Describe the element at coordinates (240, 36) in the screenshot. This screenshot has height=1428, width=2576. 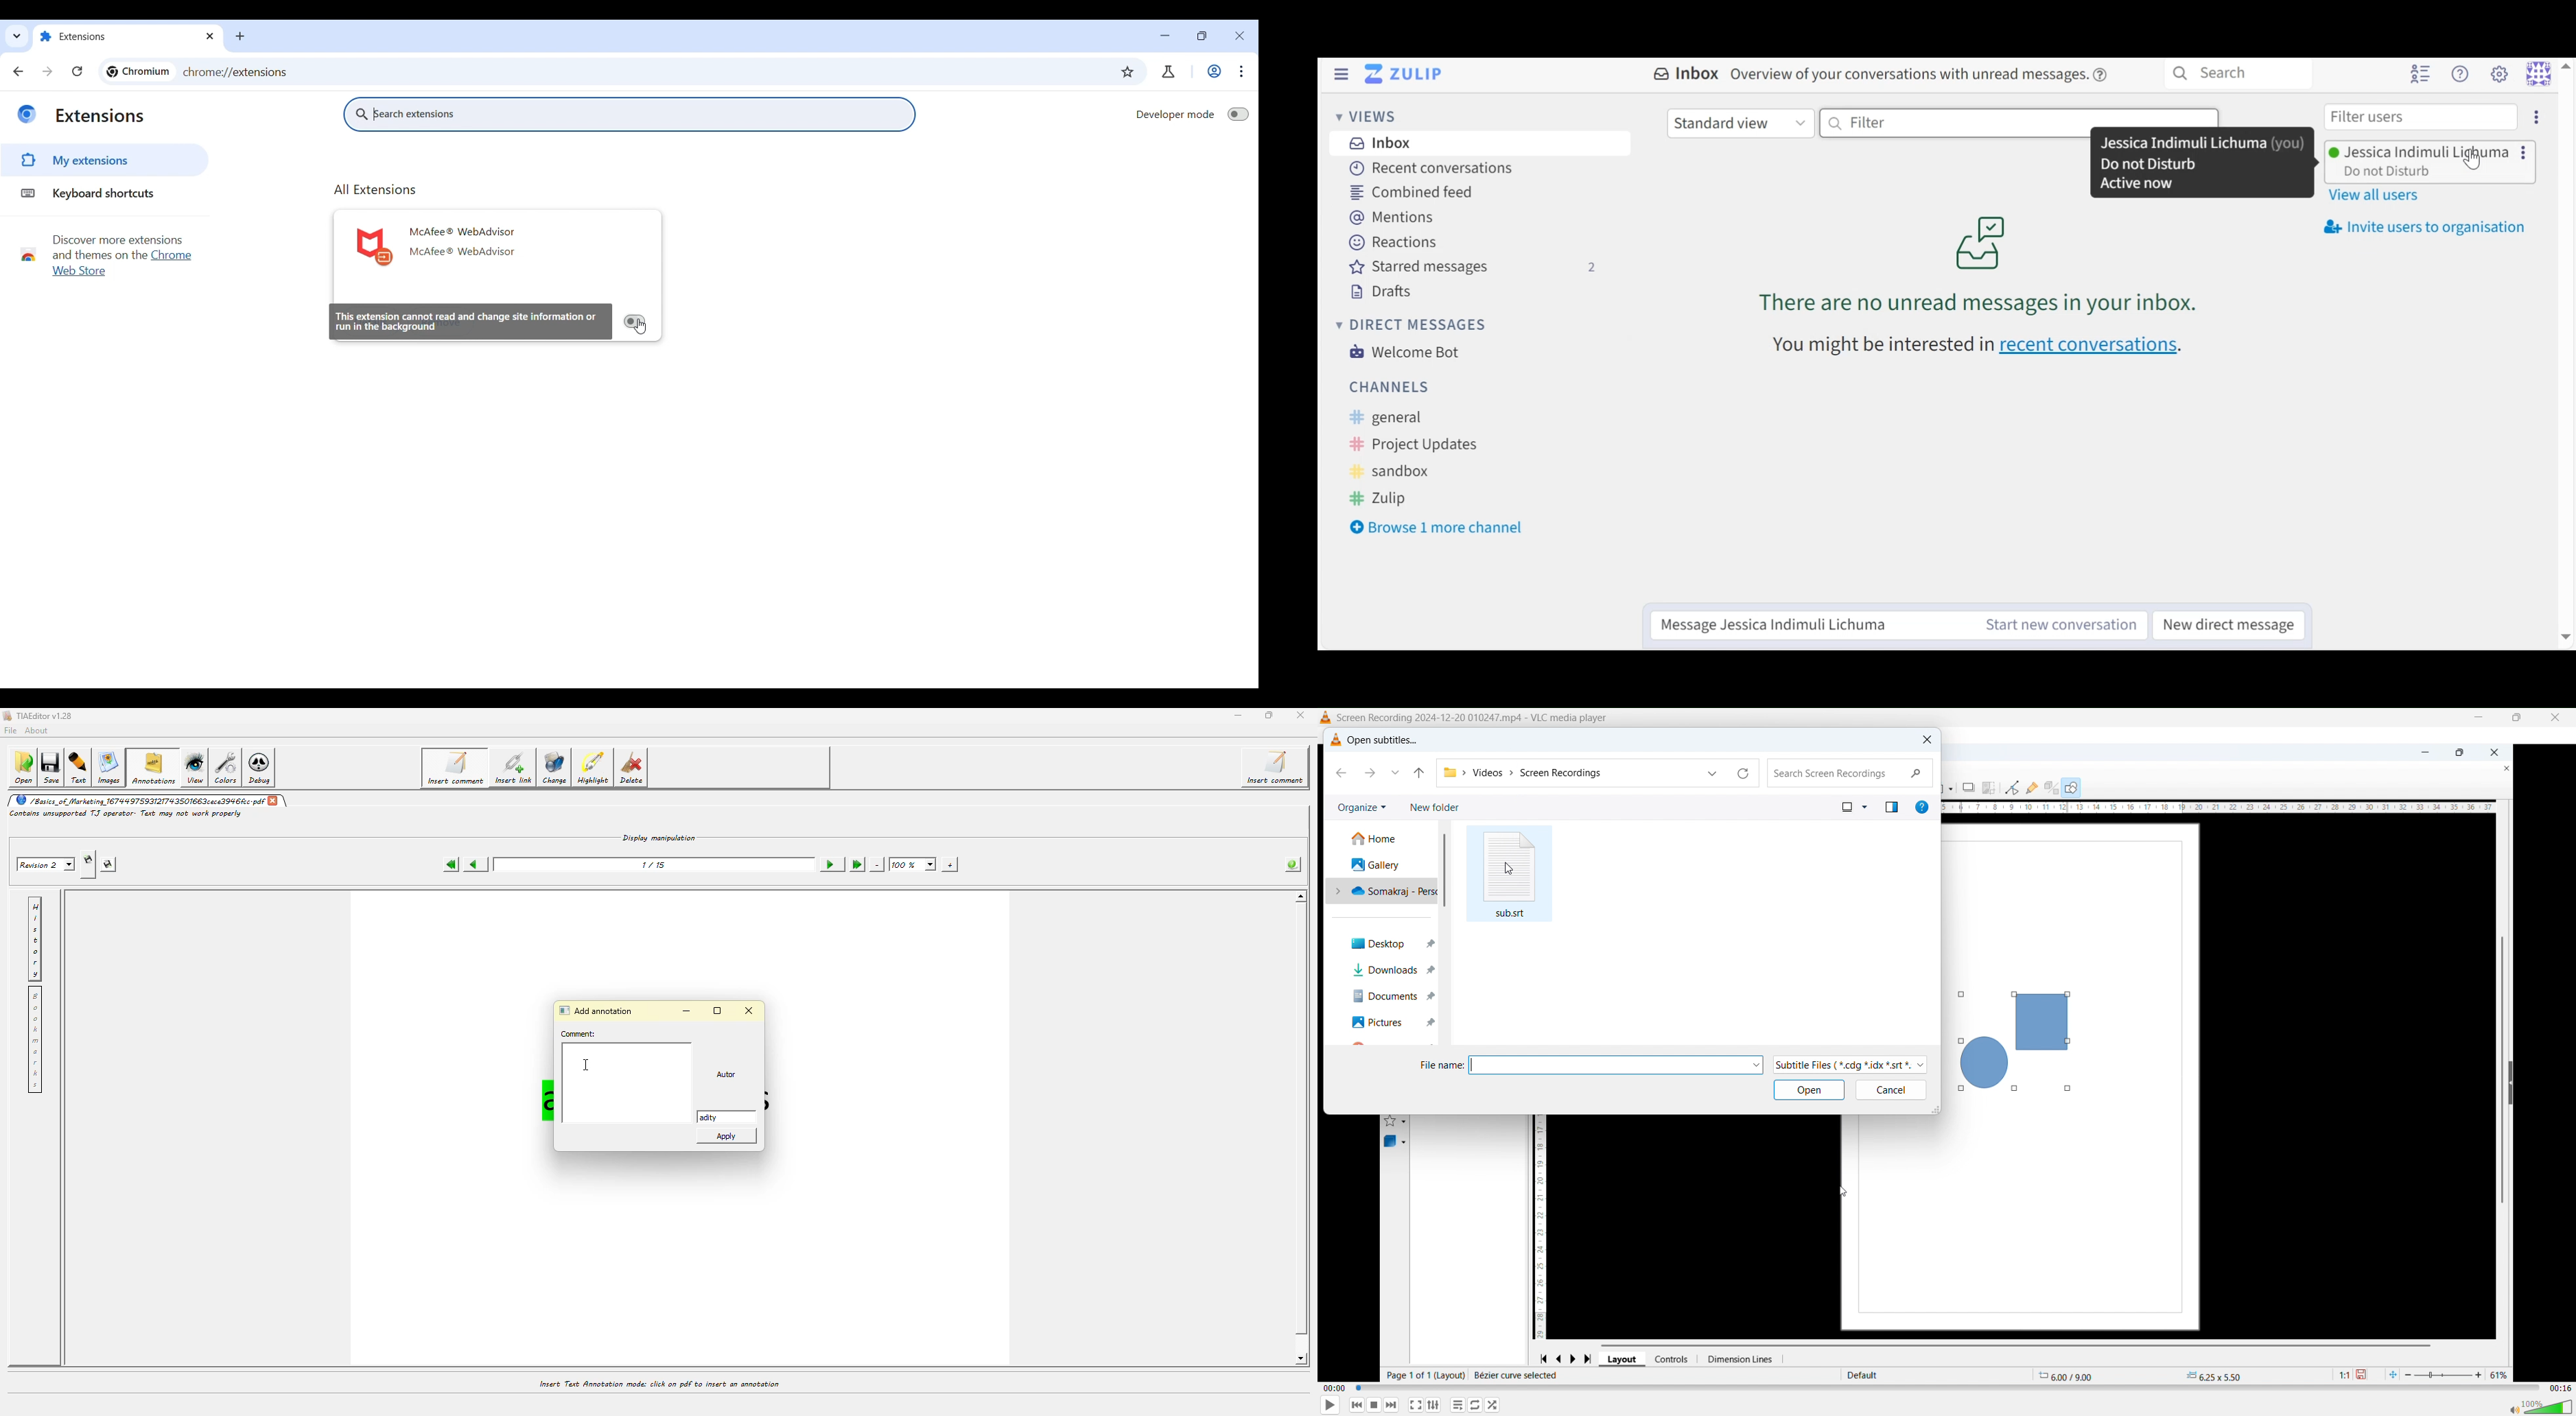
I see `Add new tab` at that location.